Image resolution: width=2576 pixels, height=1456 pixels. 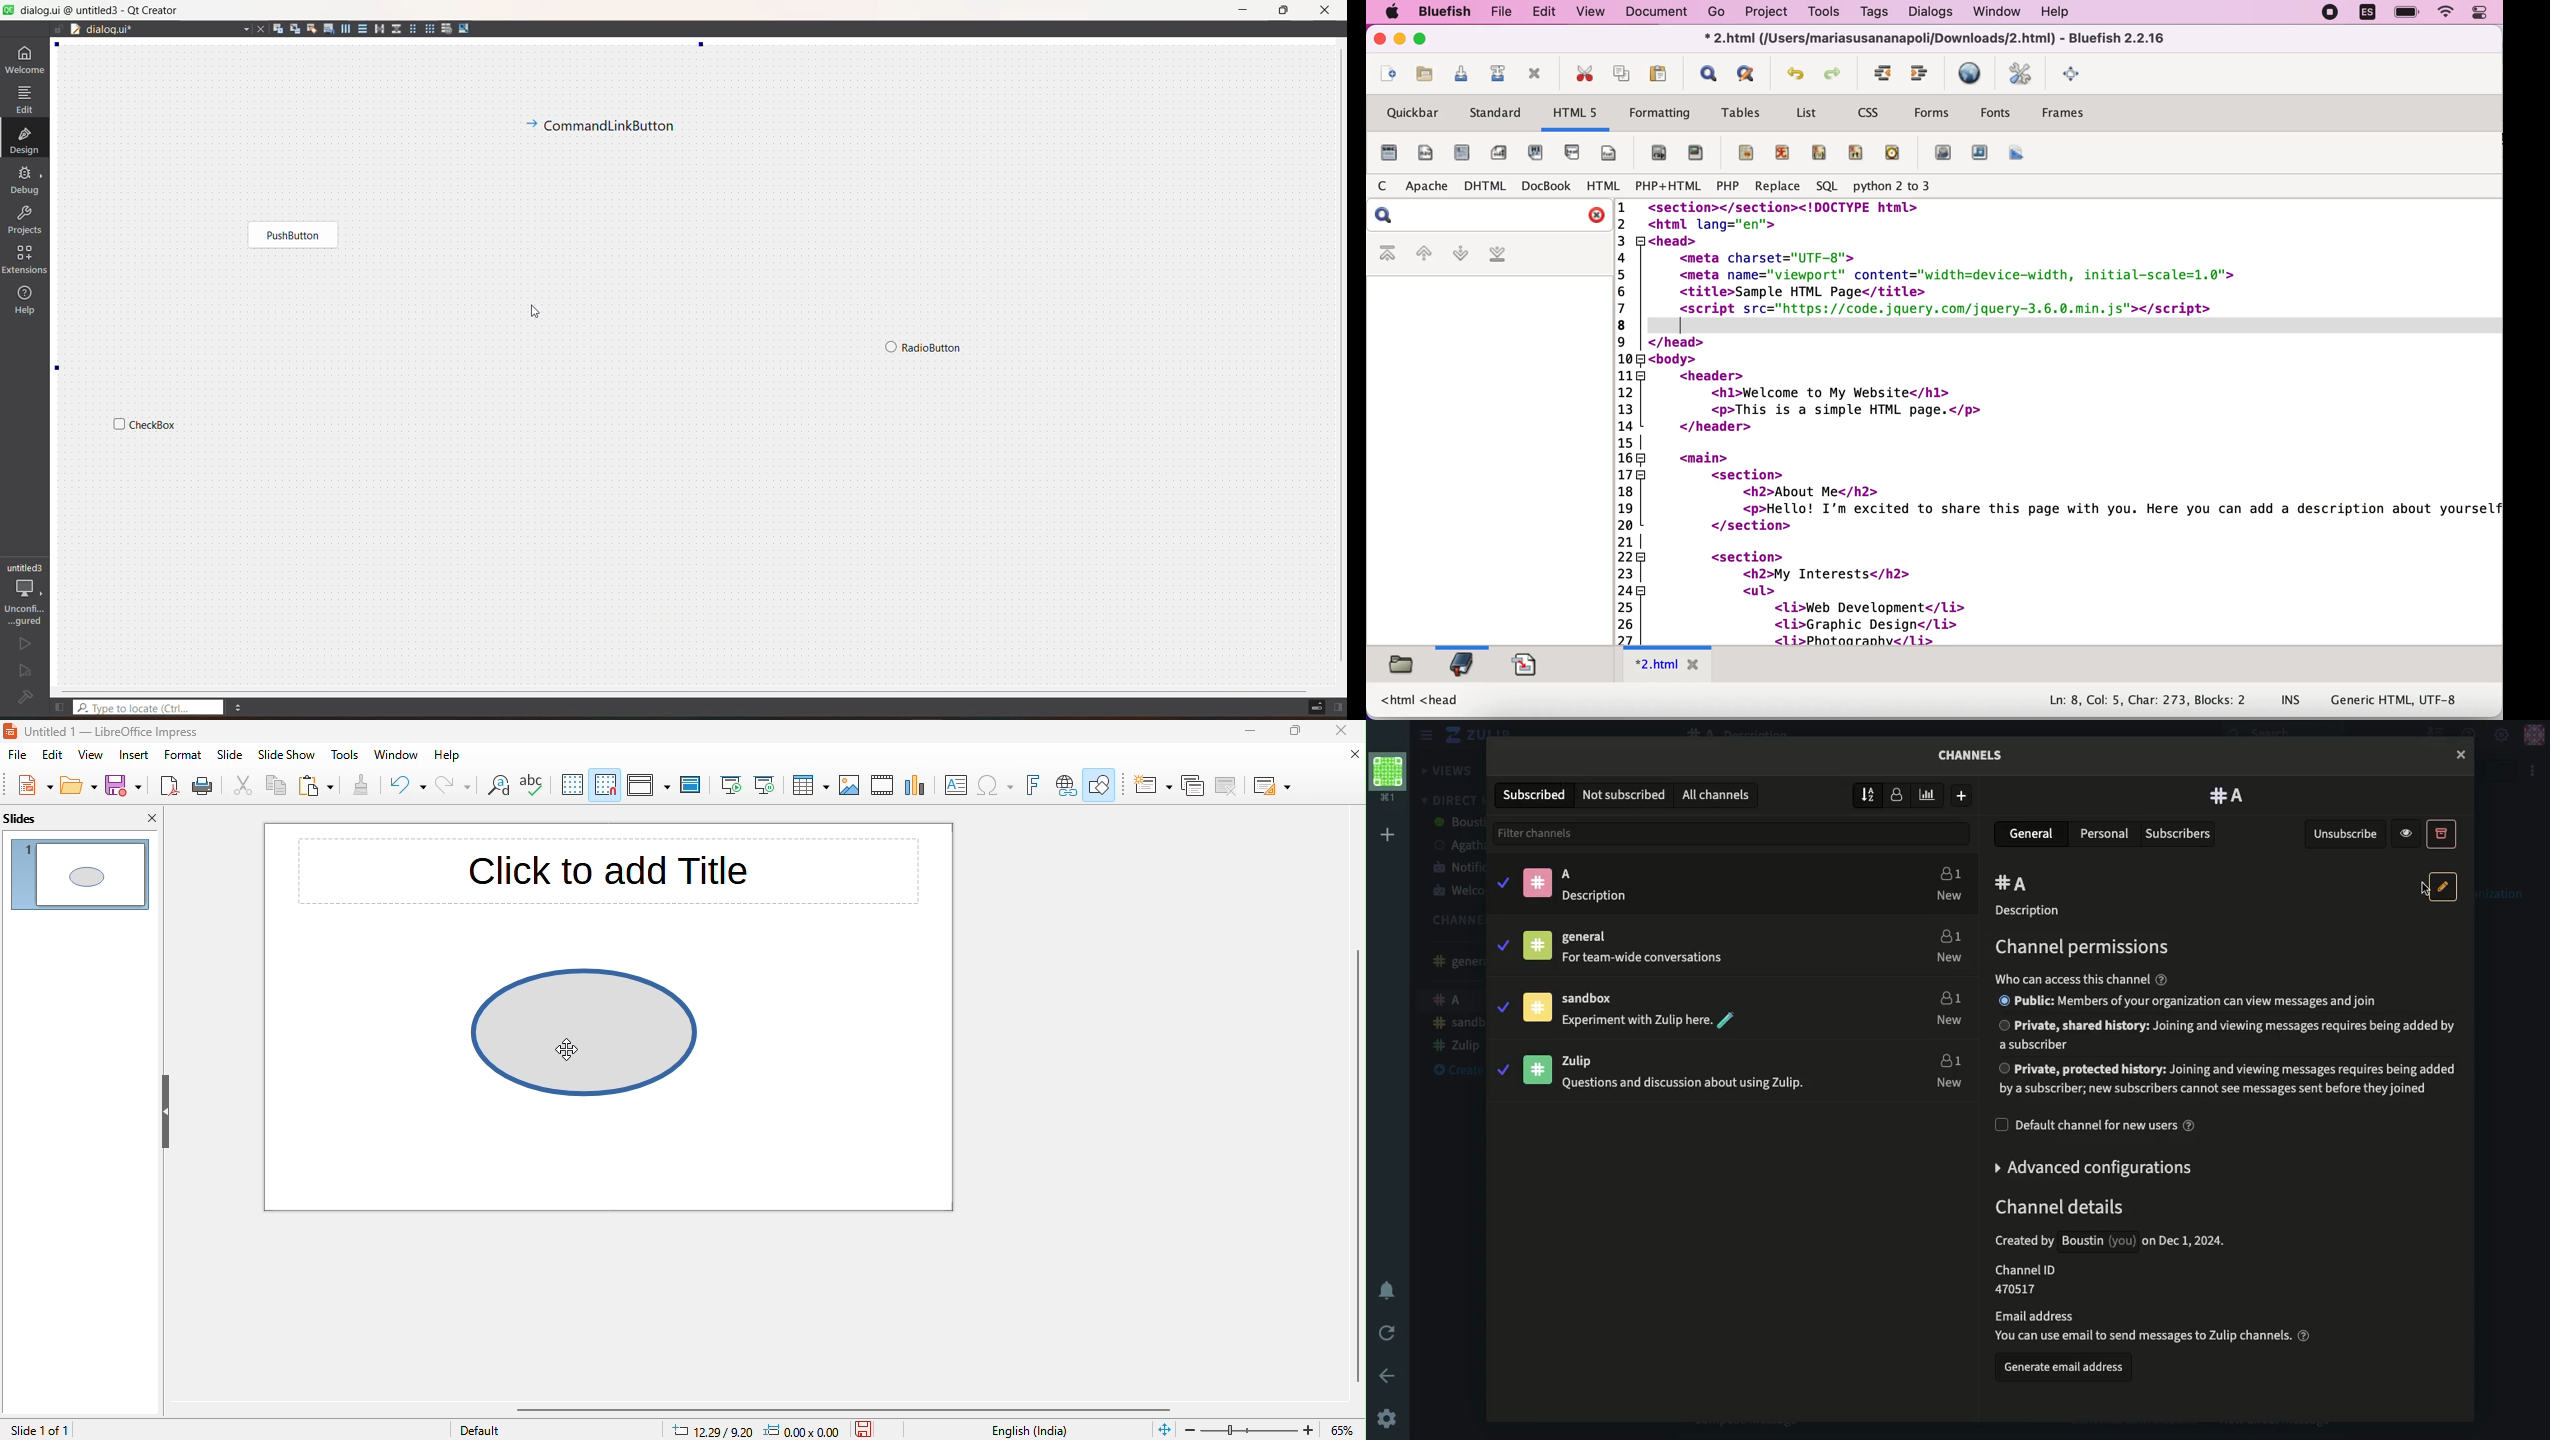 I want to click on chart, so click(x=916, y=787).